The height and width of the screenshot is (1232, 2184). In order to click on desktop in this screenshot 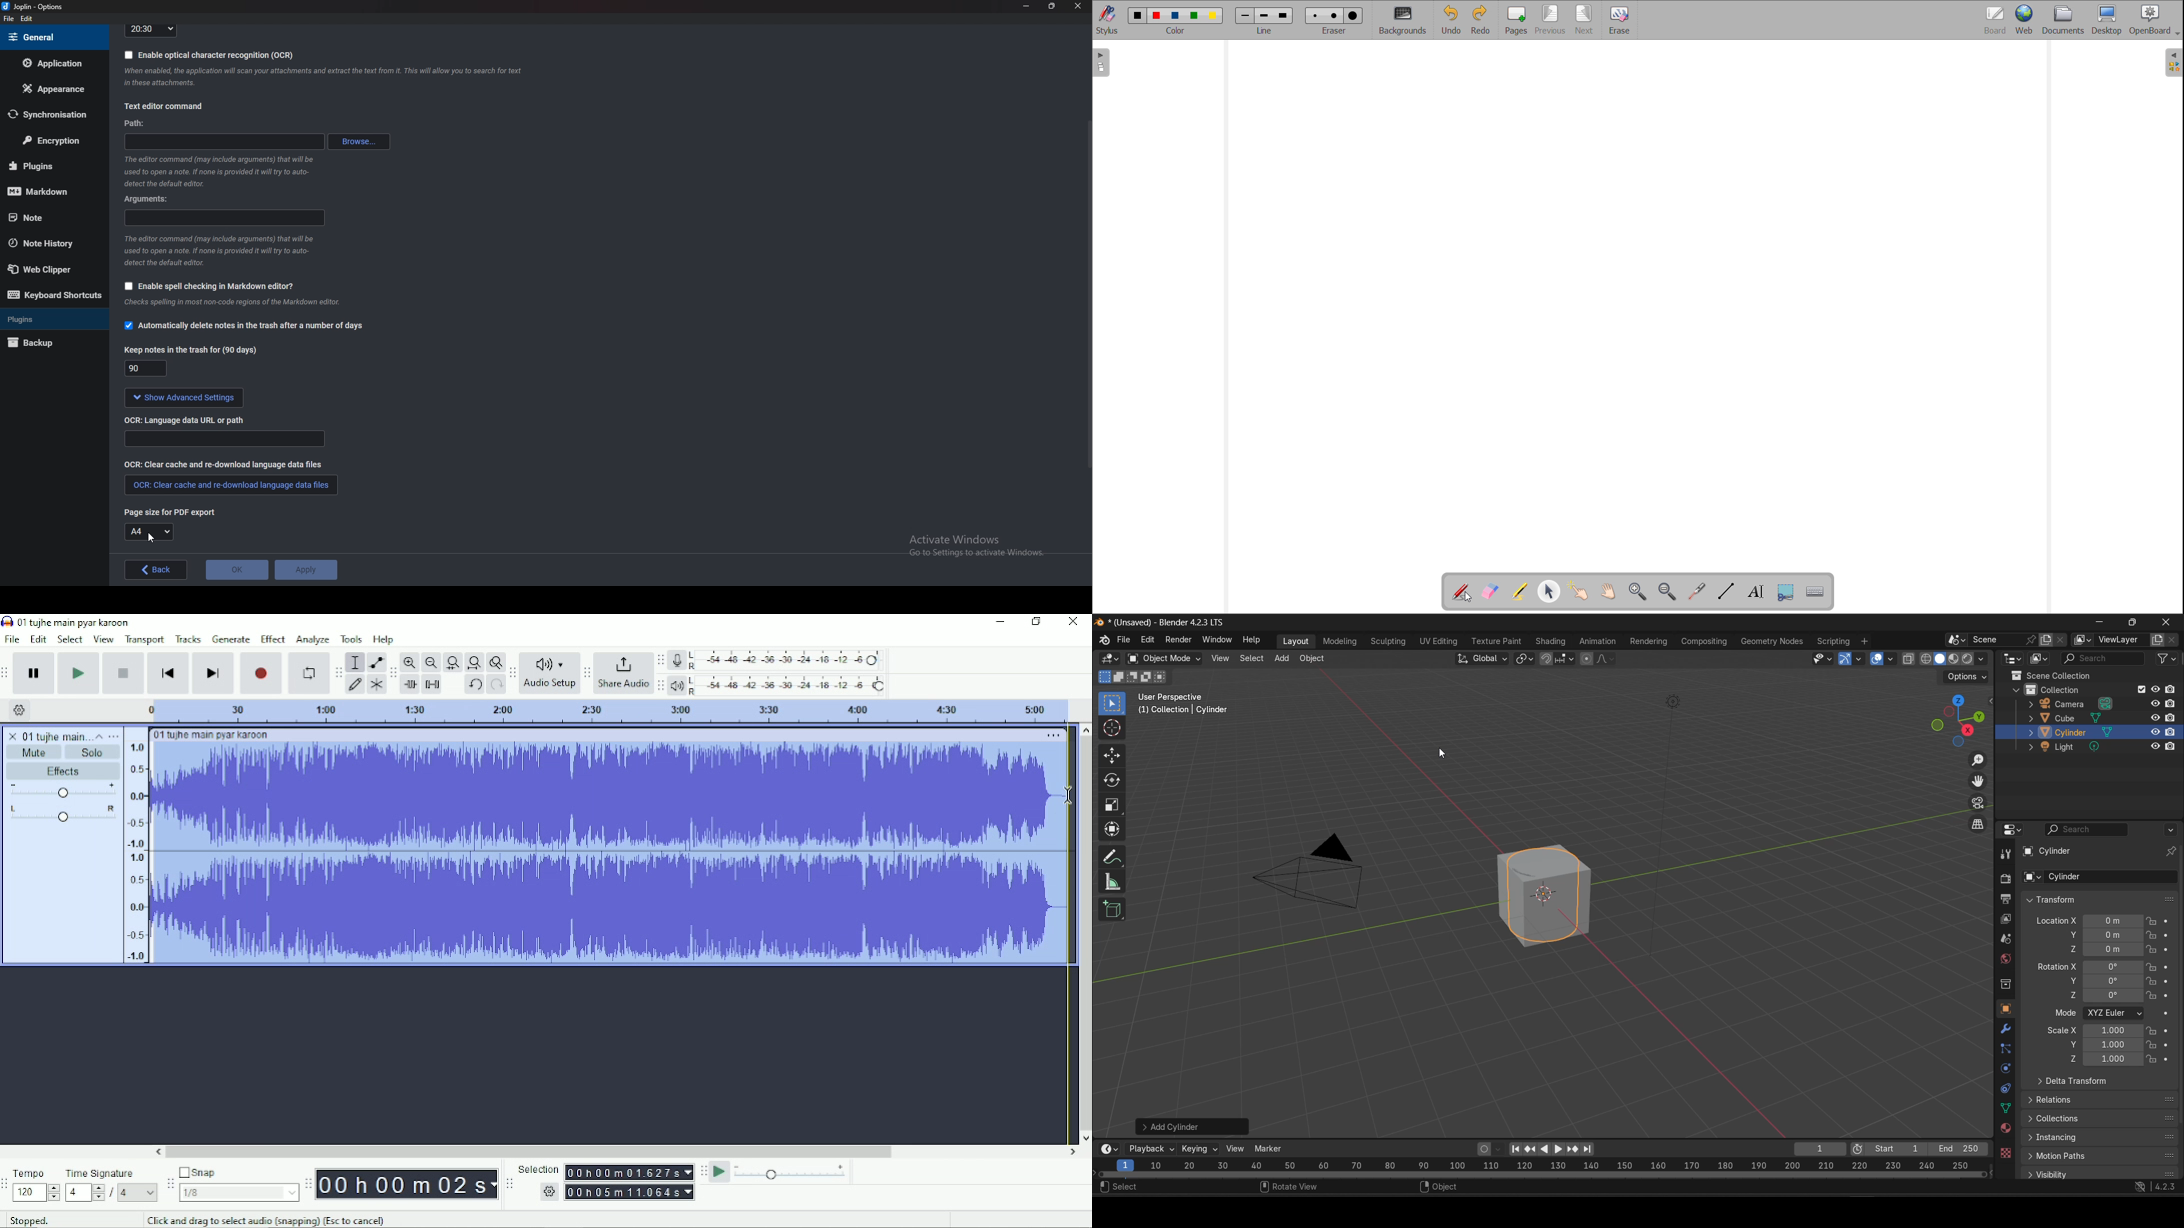, I will do `click(2107, 20)`.